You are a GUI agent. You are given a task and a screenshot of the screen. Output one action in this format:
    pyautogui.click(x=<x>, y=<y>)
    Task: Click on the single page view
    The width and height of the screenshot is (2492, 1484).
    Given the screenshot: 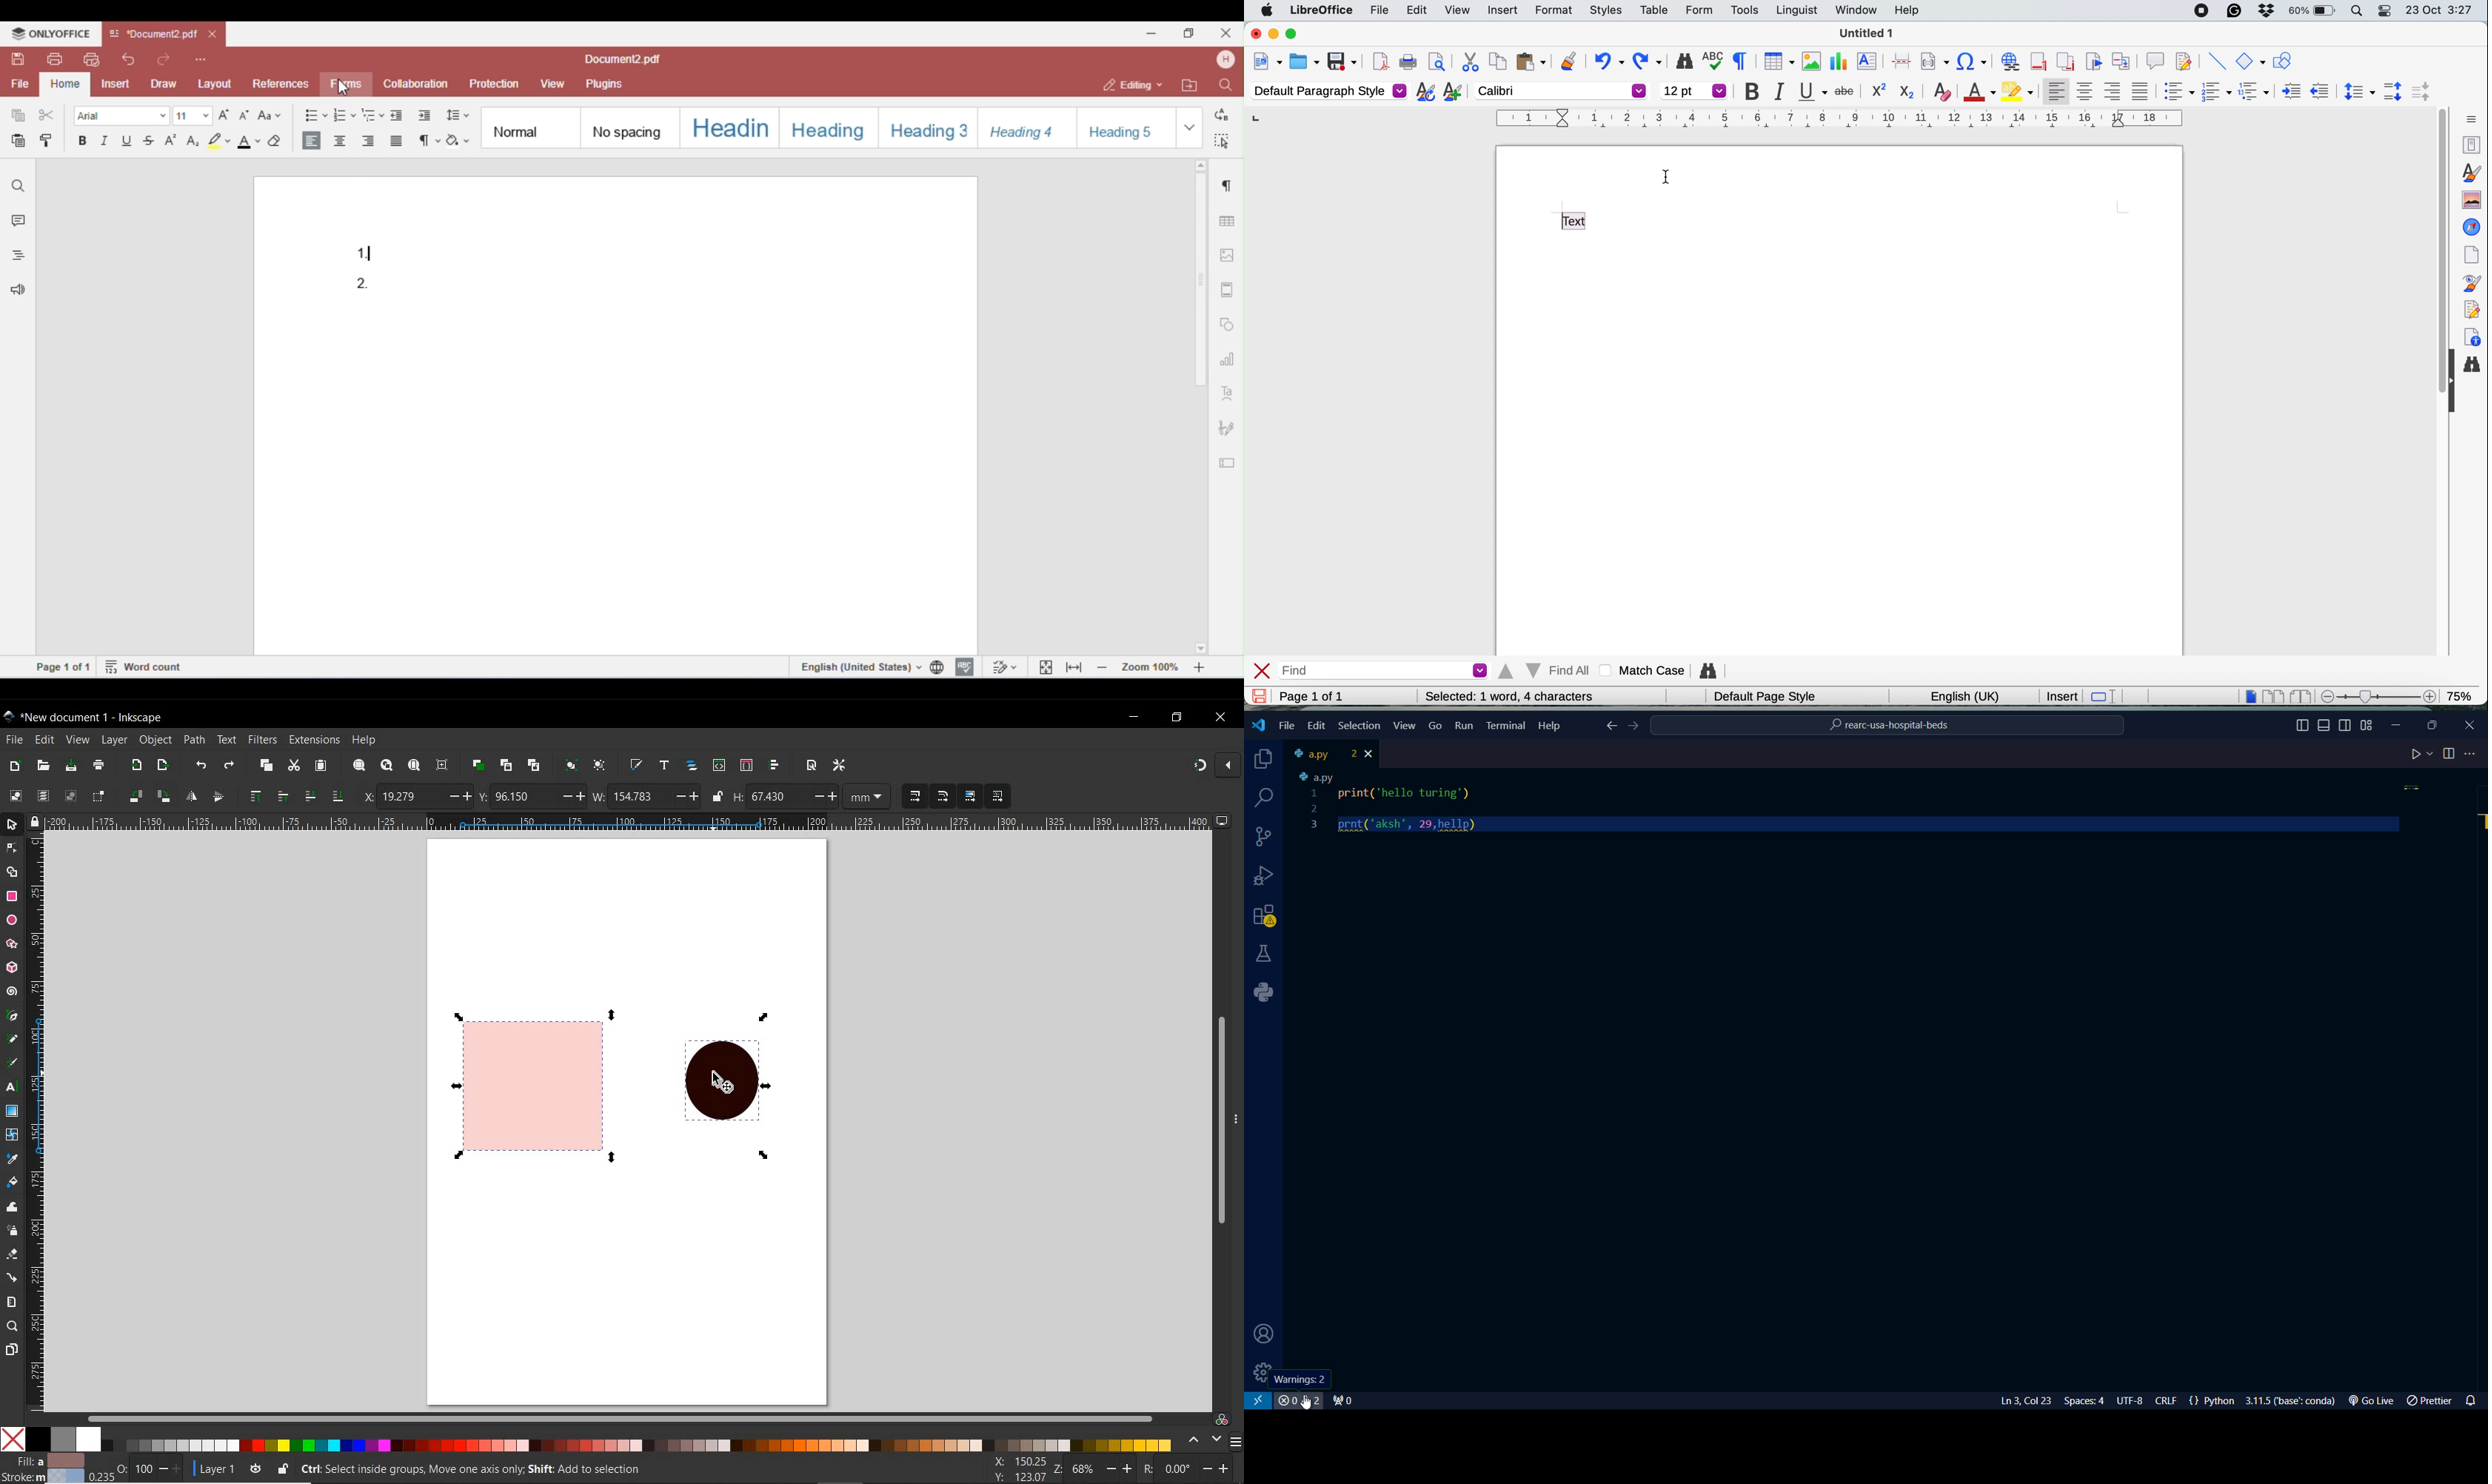 What is the action you would take?
    pyautogui.click(x=2247, y=696)
    